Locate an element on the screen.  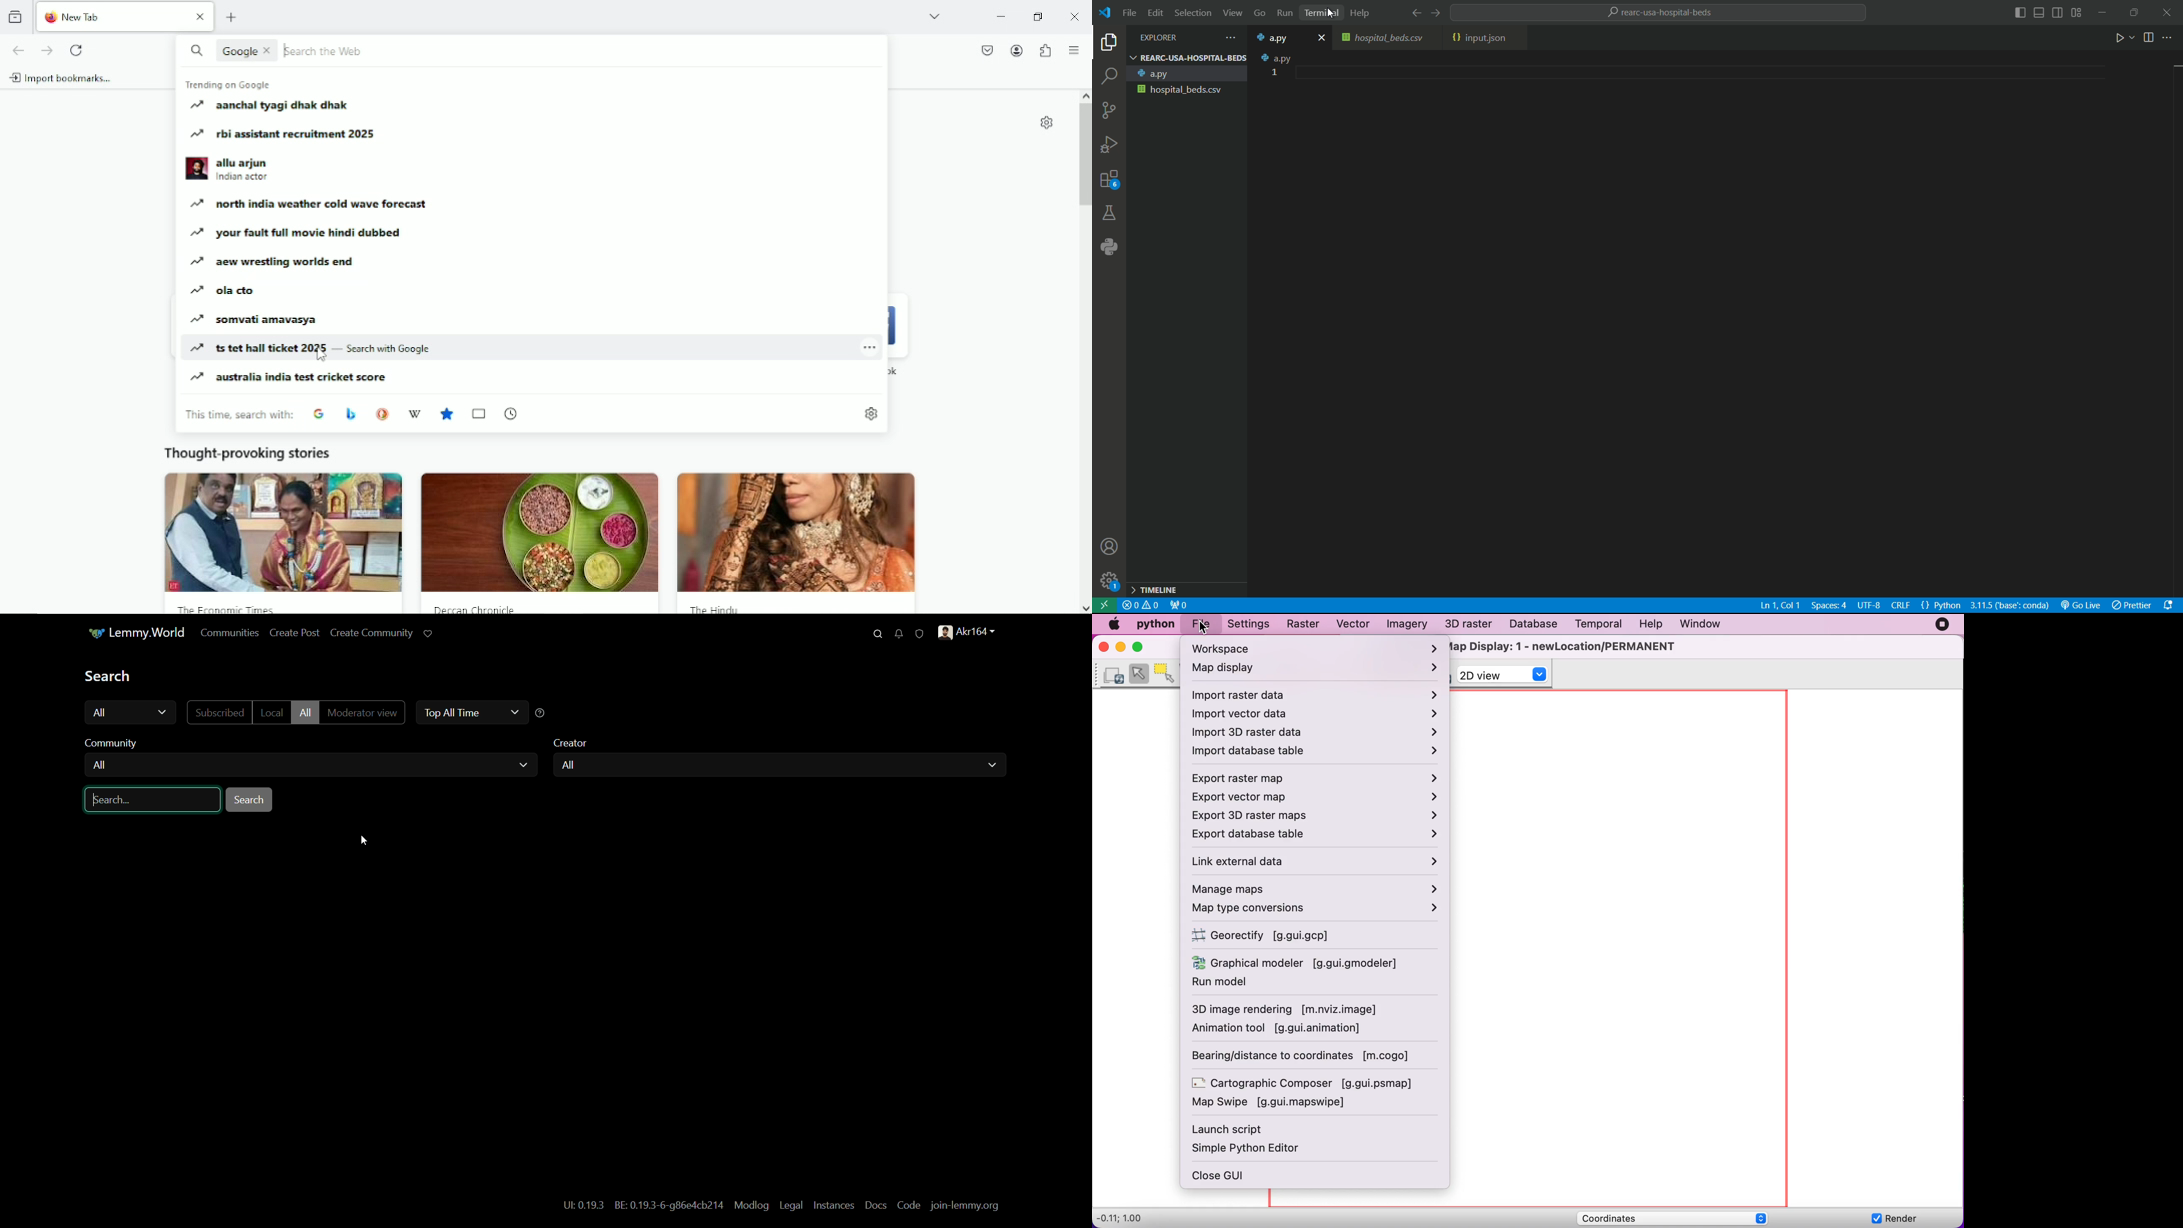
maixmize or restore is located at coordinates (2135, 13).